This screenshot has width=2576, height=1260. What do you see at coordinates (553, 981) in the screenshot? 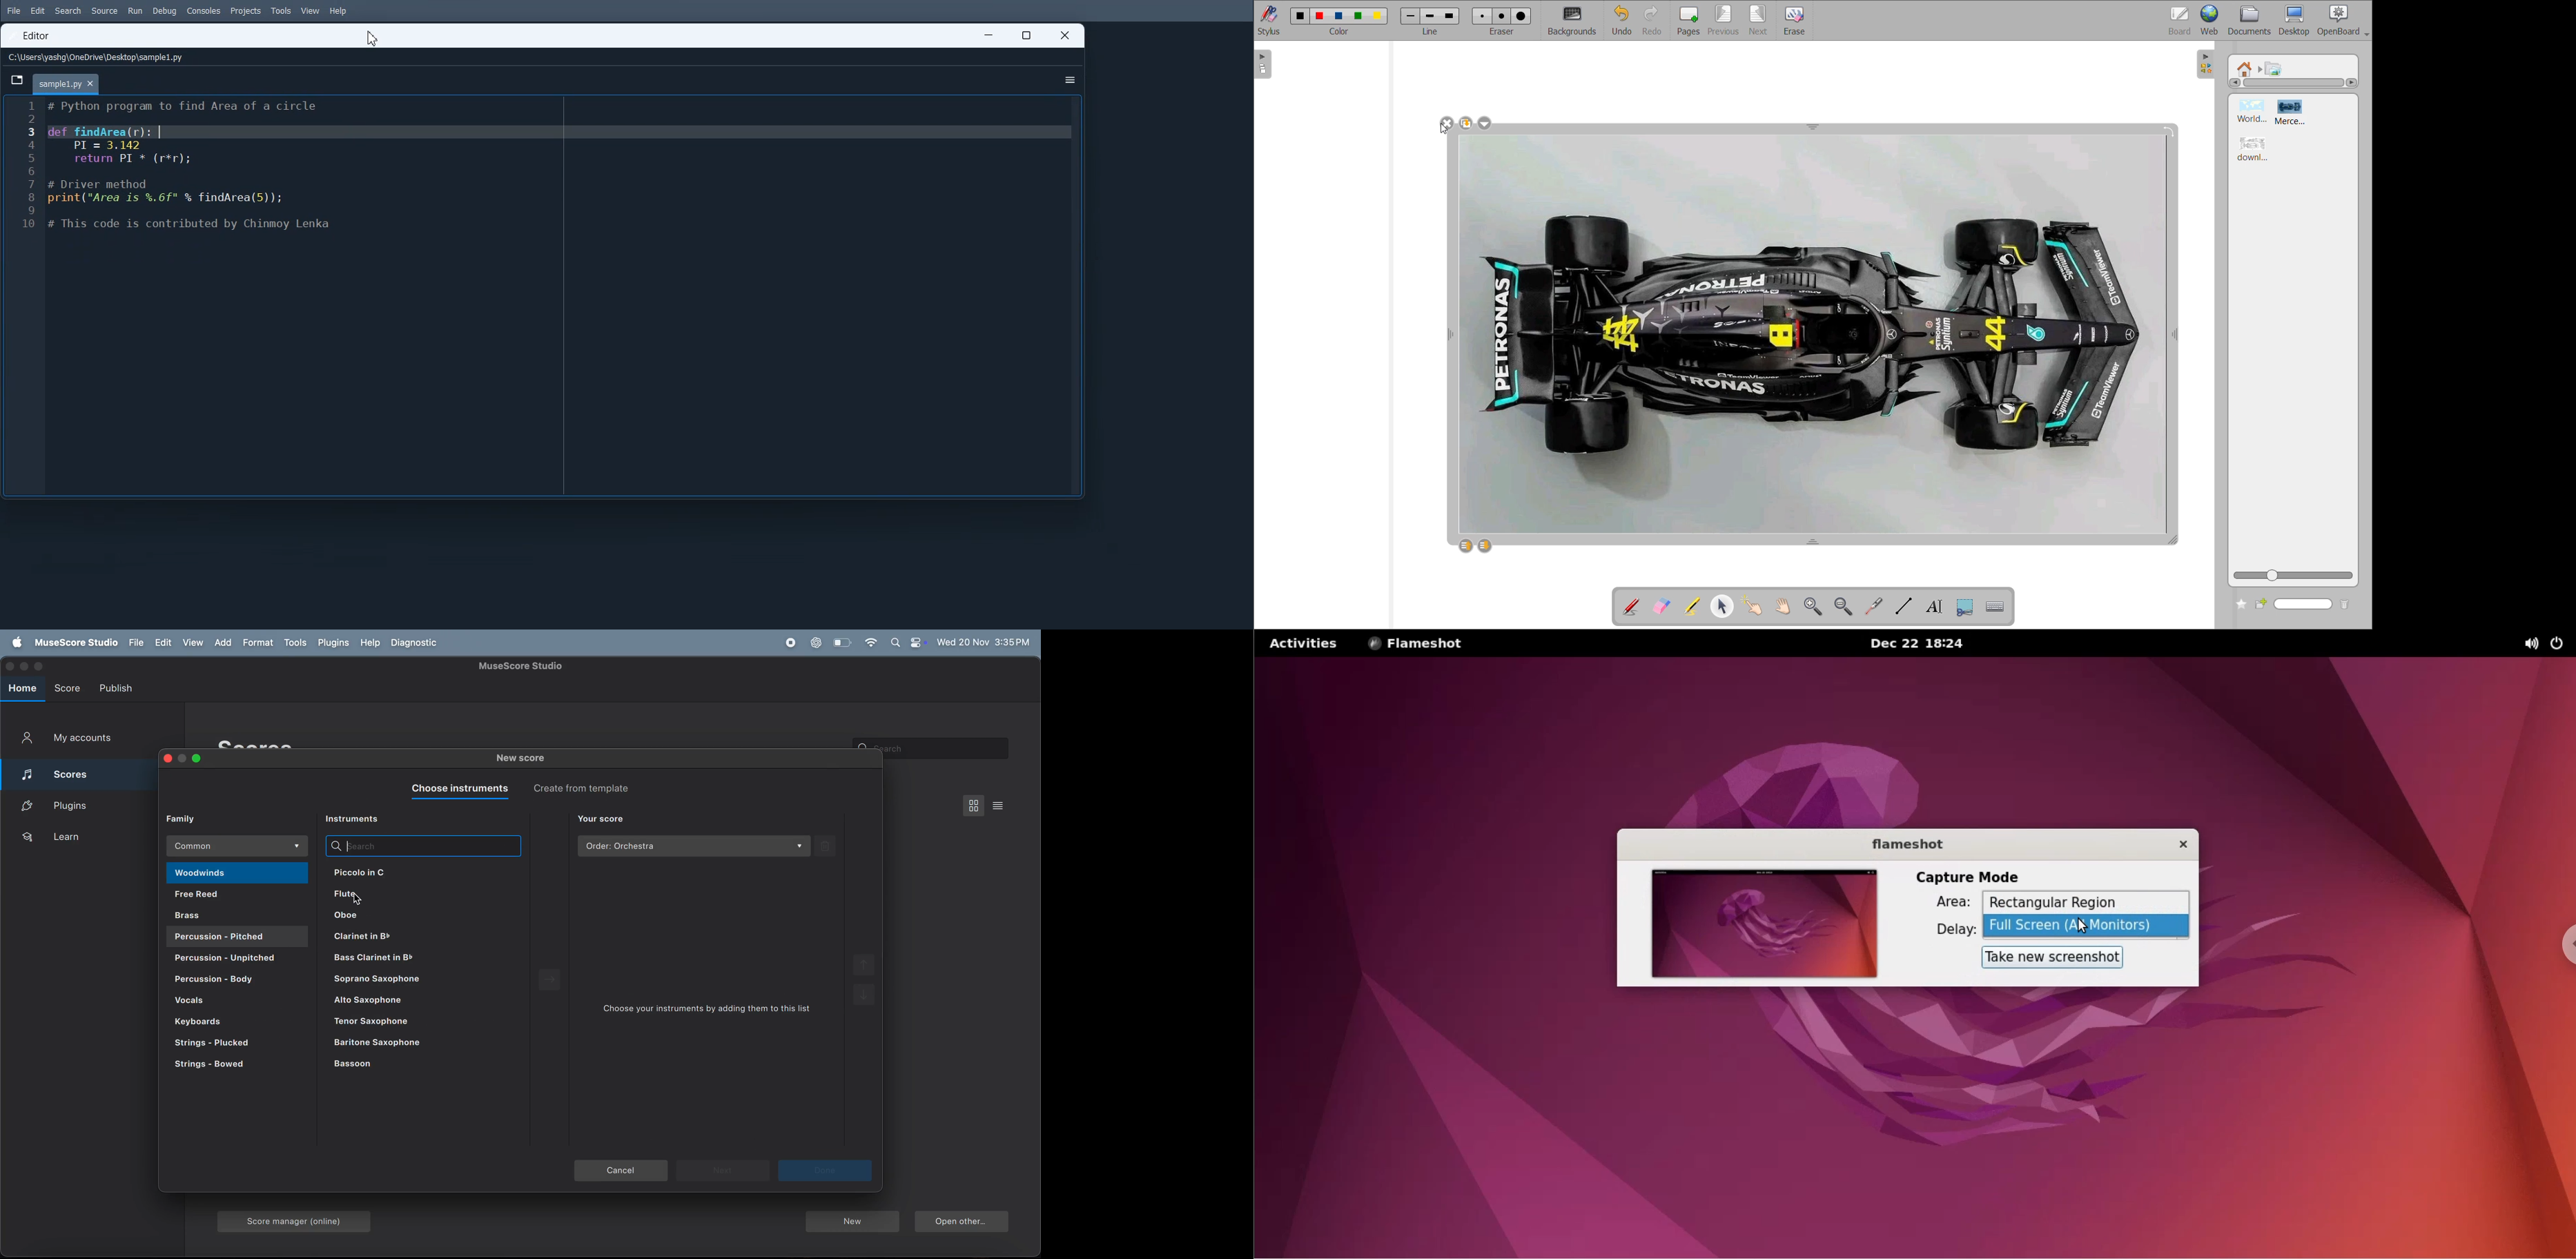
I see `move` at bounding box center [553, 981].